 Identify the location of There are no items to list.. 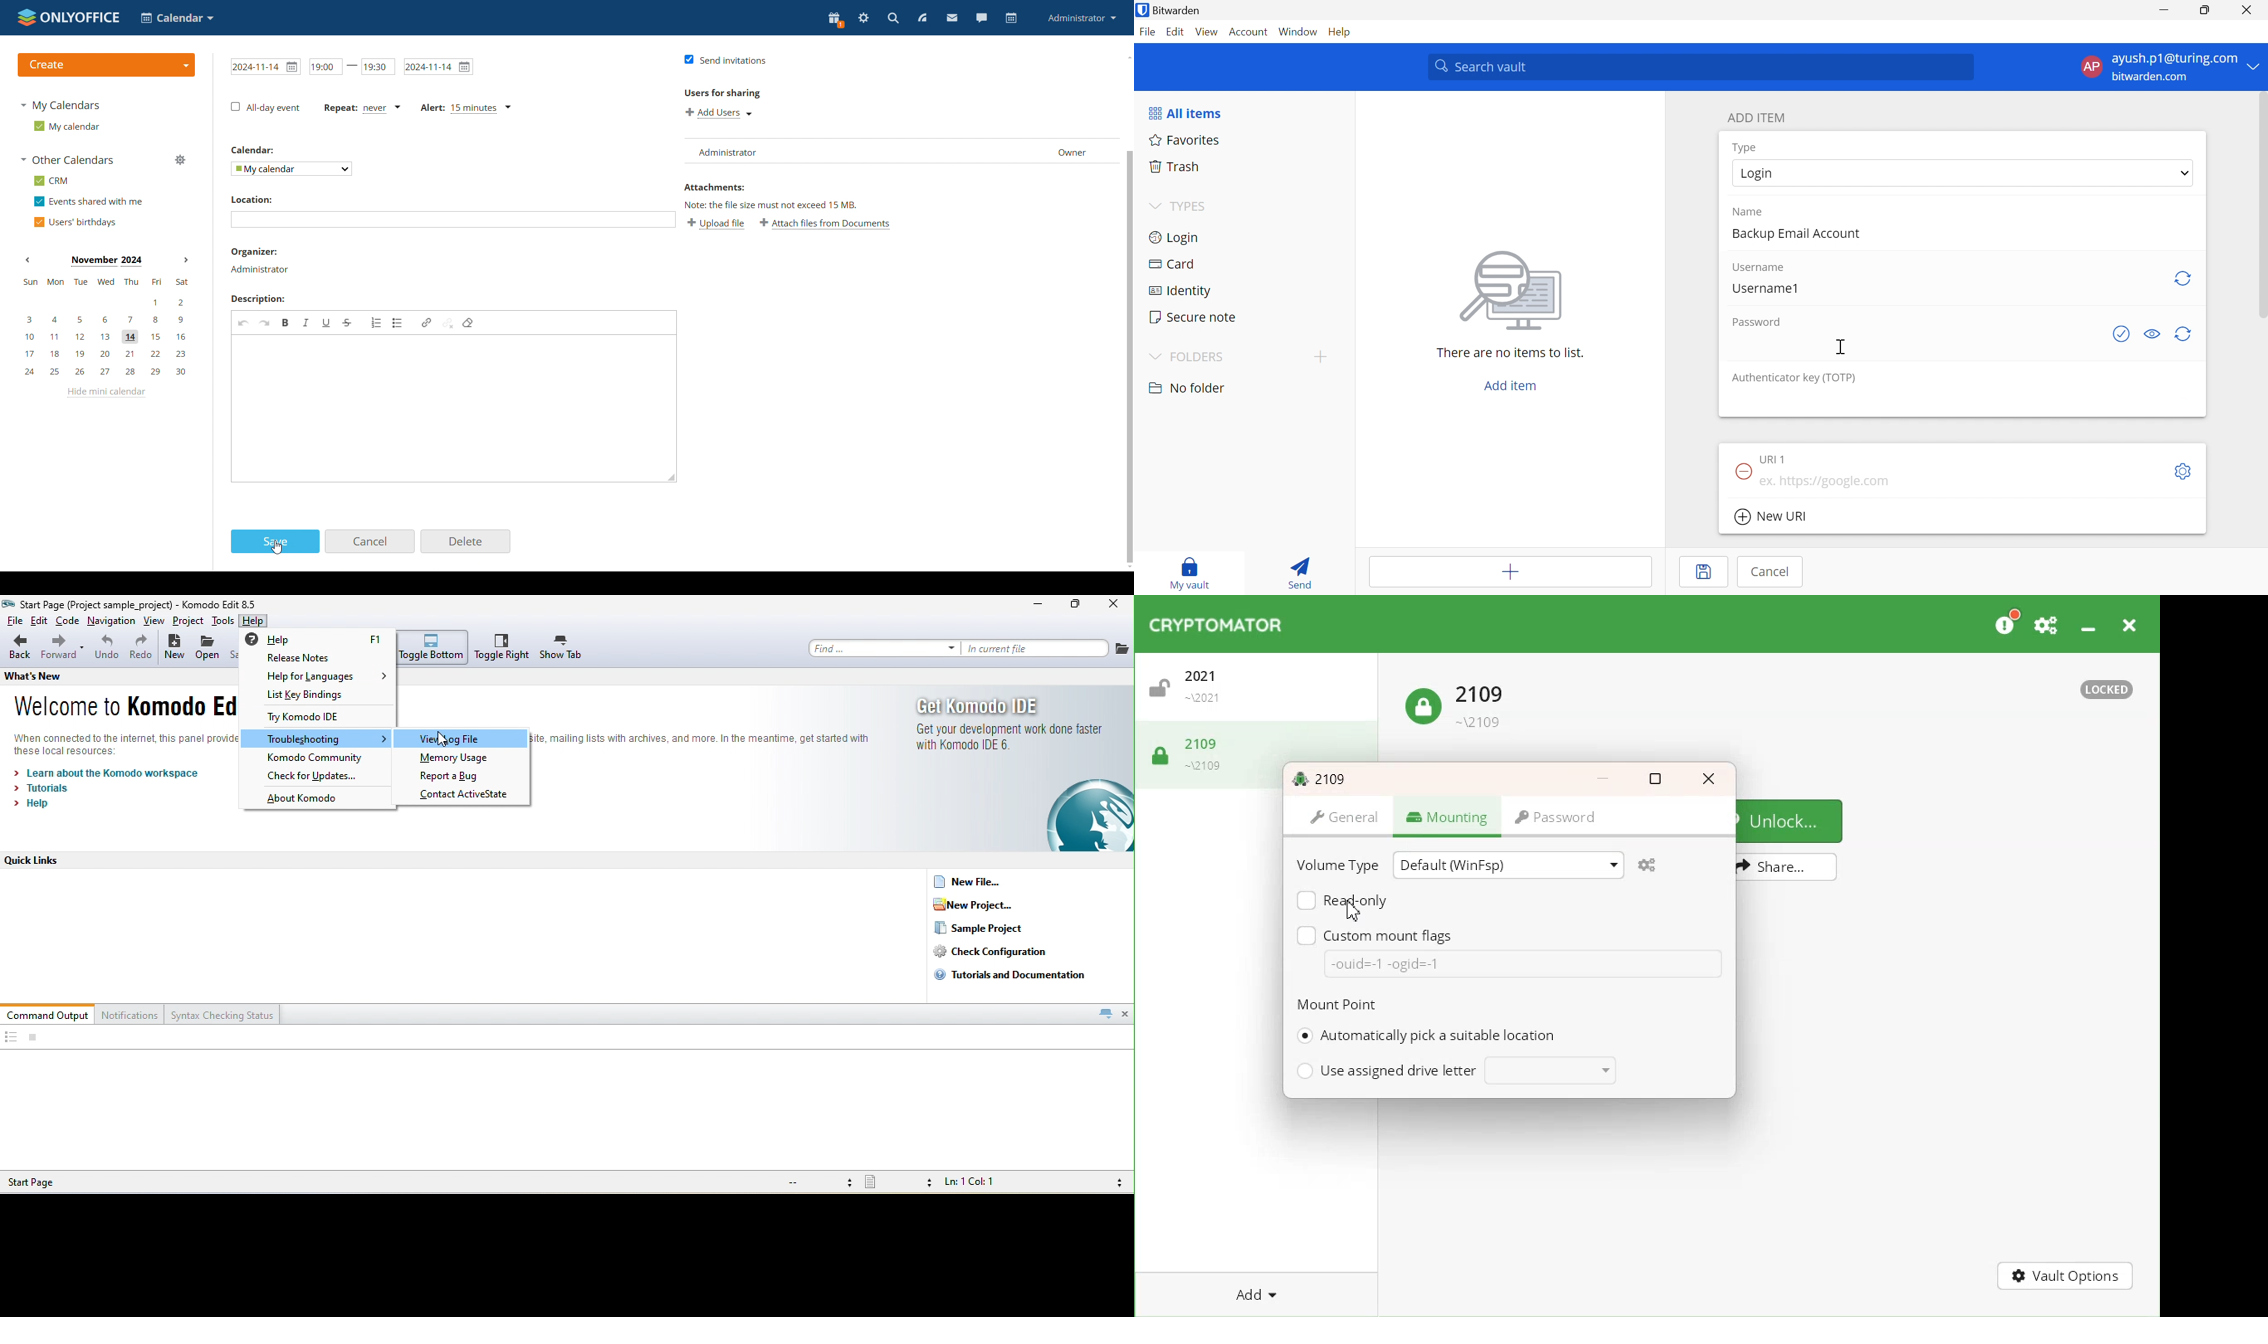
(1510, 353).